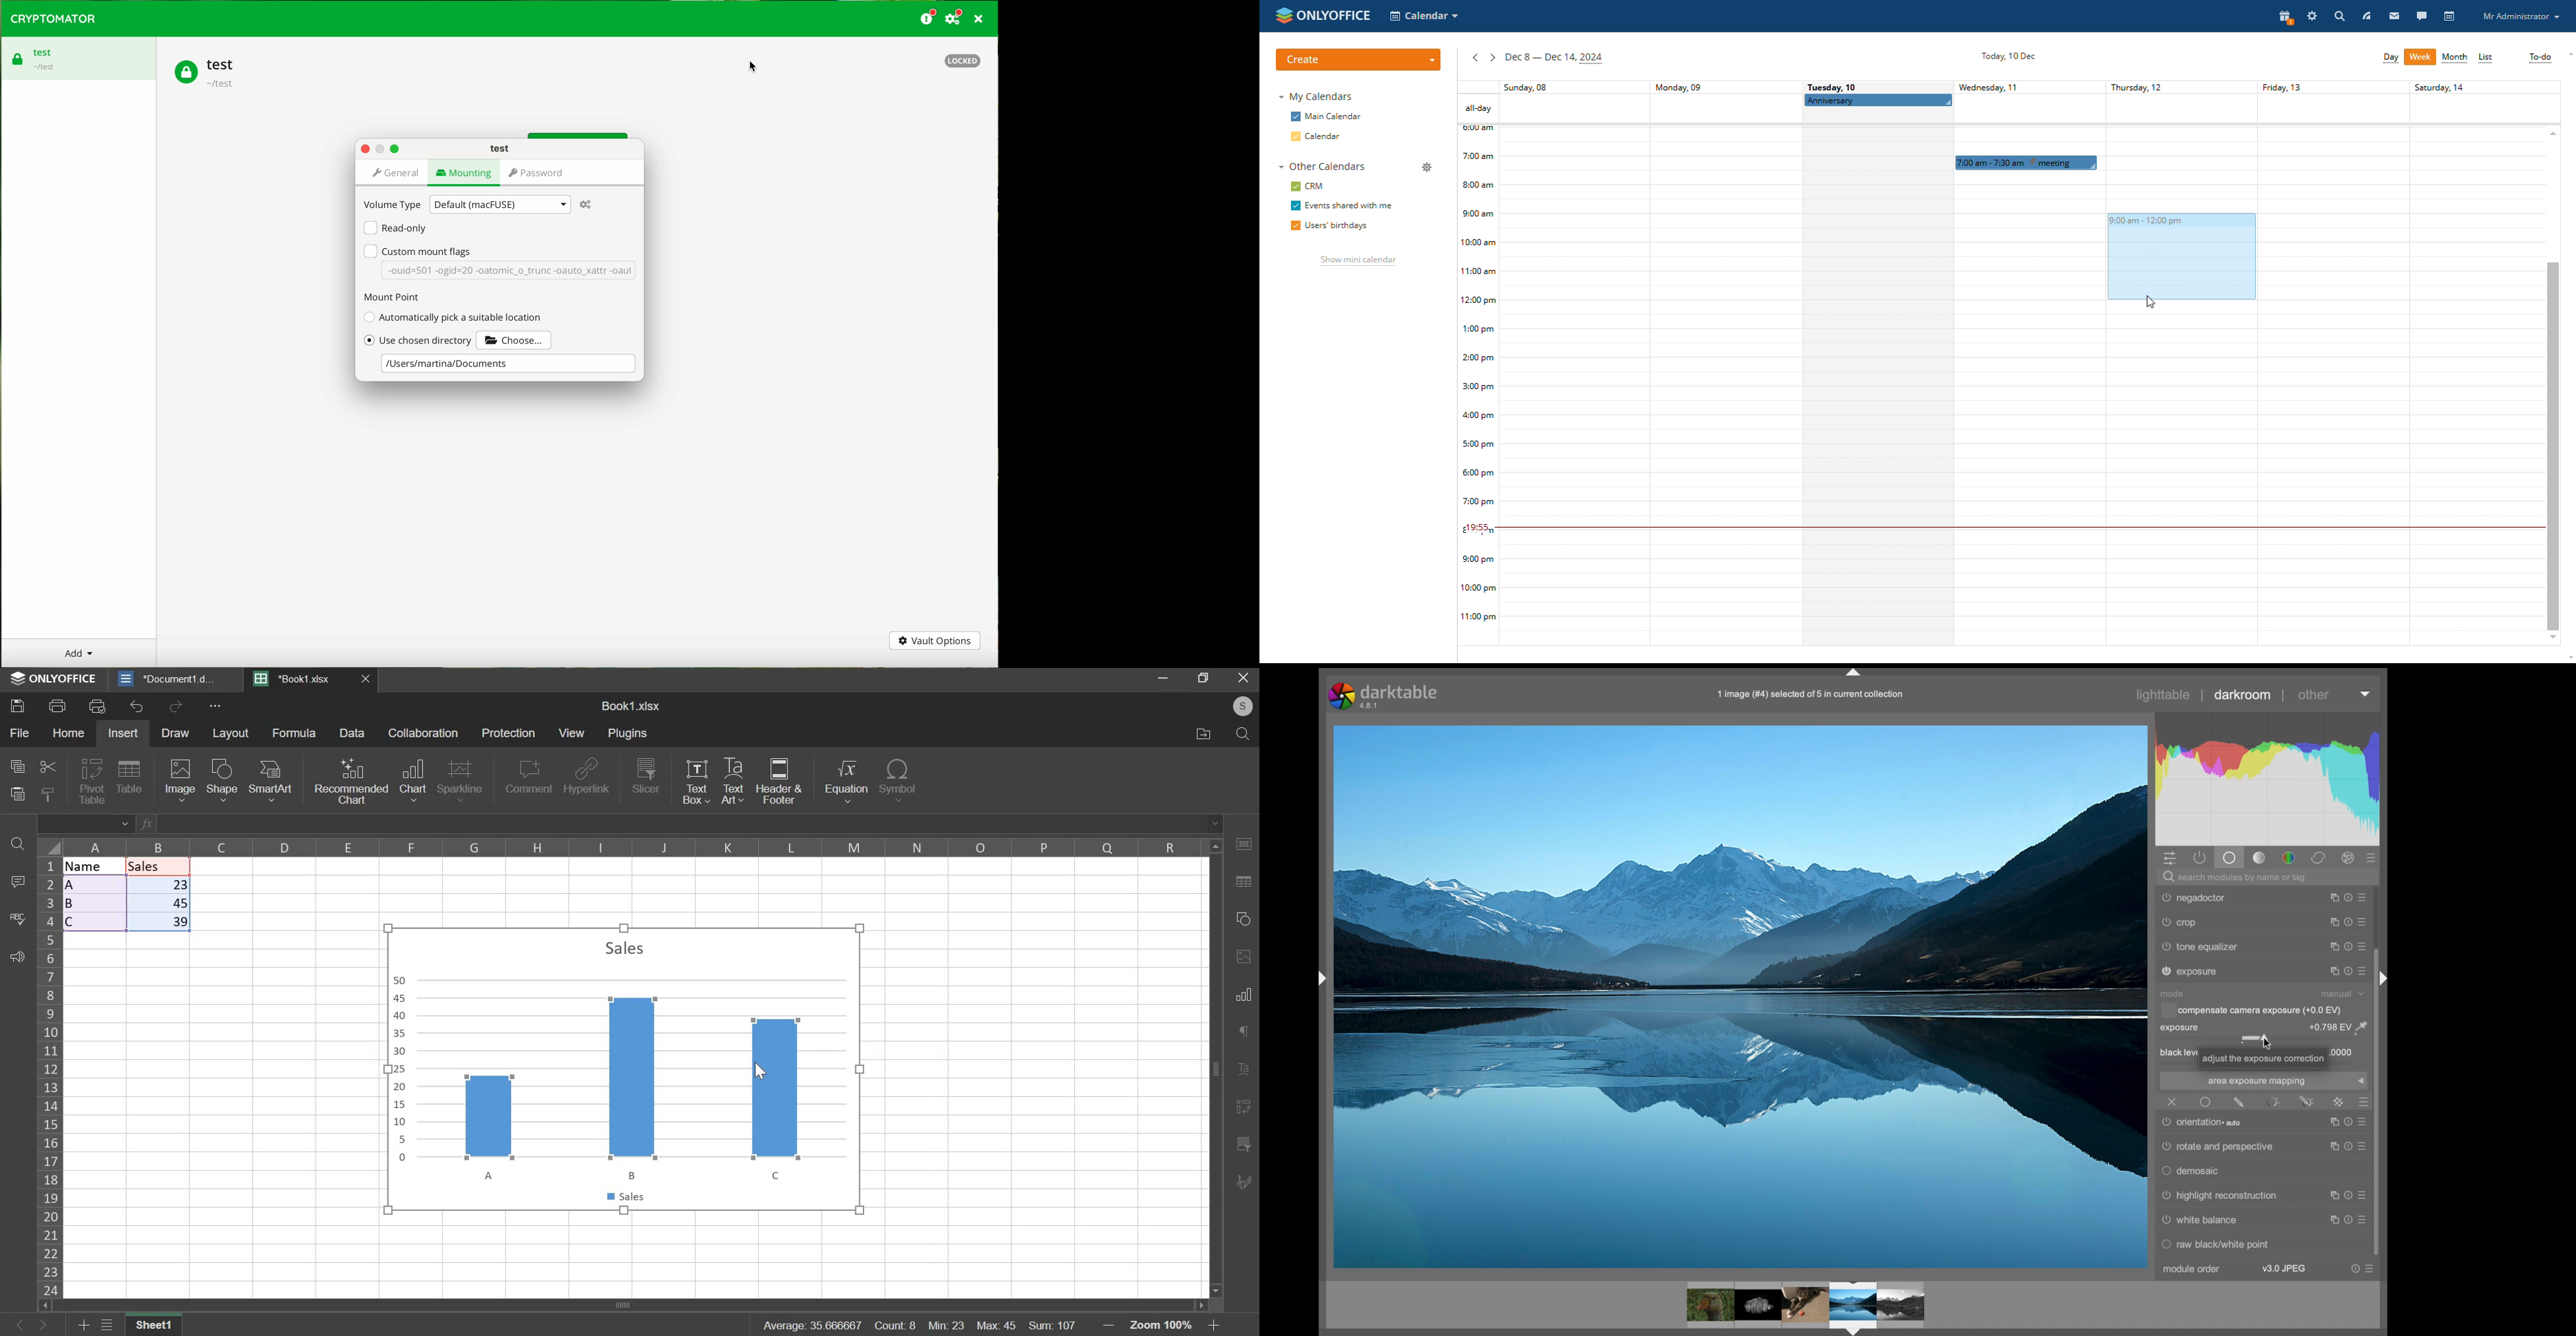  I want to click on cursor, so click(2152, 304).